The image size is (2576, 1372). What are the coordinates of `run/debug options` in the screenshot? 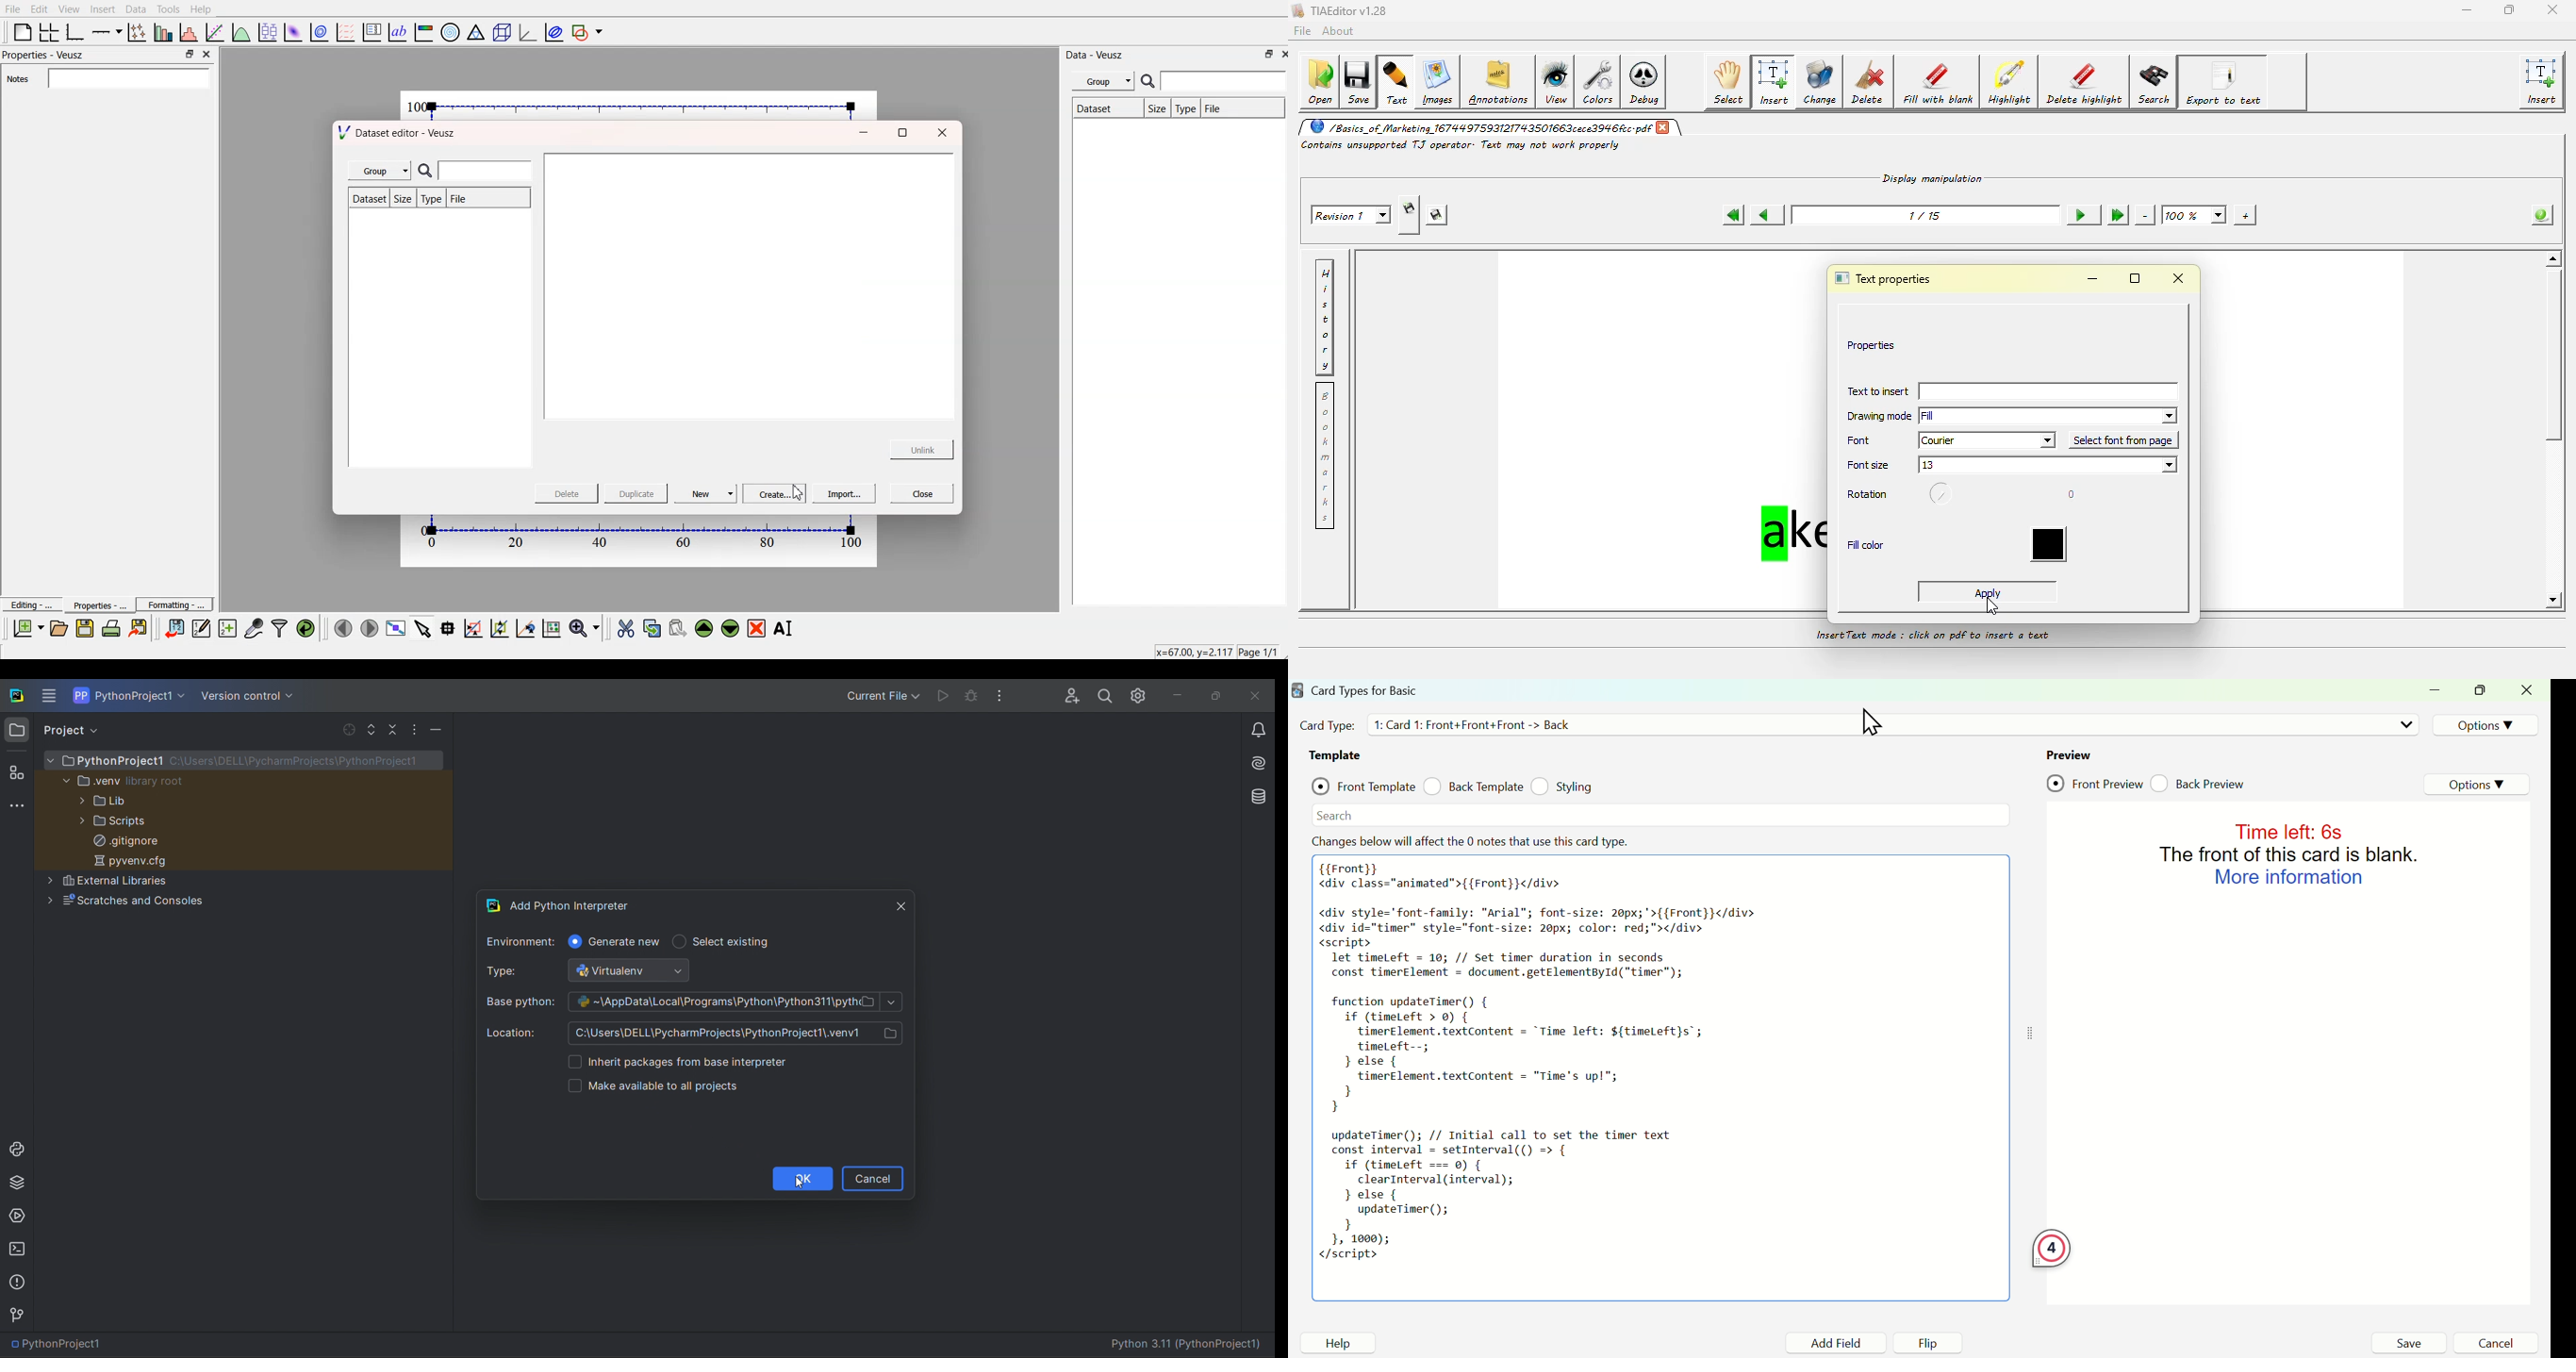 It's located at (881, 694).